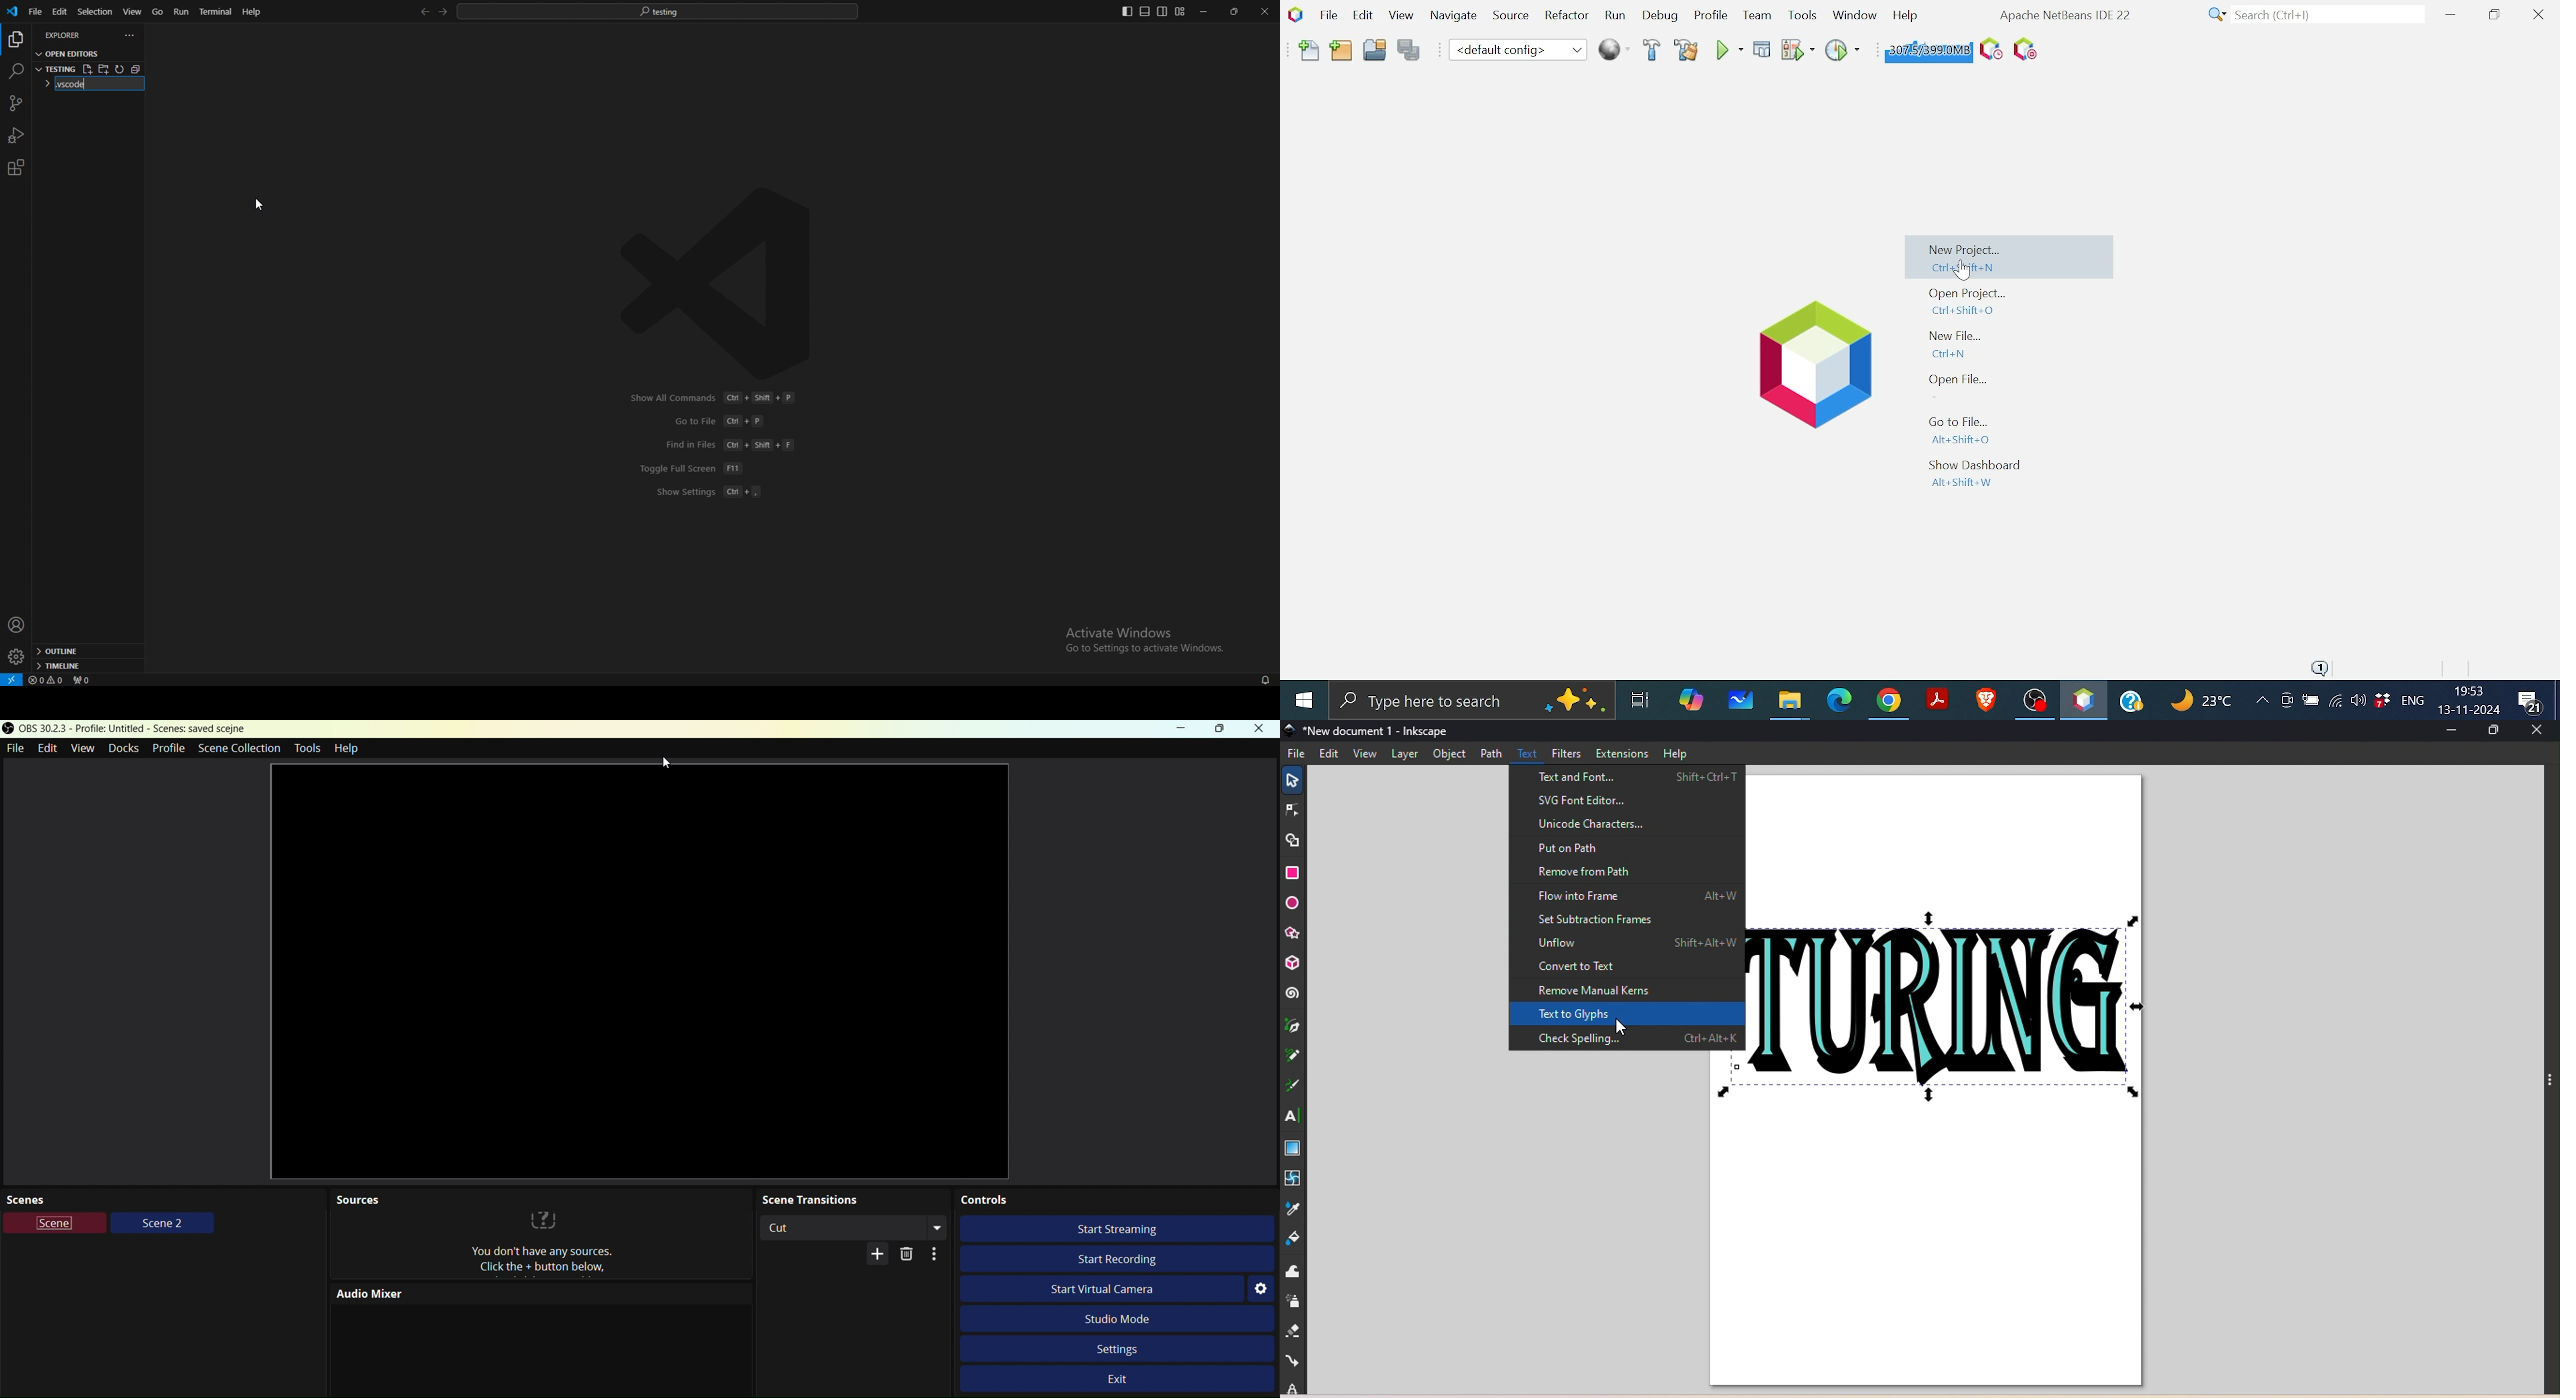 This screenshot has height=1400, width=2576. Describe the element at coordinates (1298, 753) in the screenshot. I see `File` at that location.